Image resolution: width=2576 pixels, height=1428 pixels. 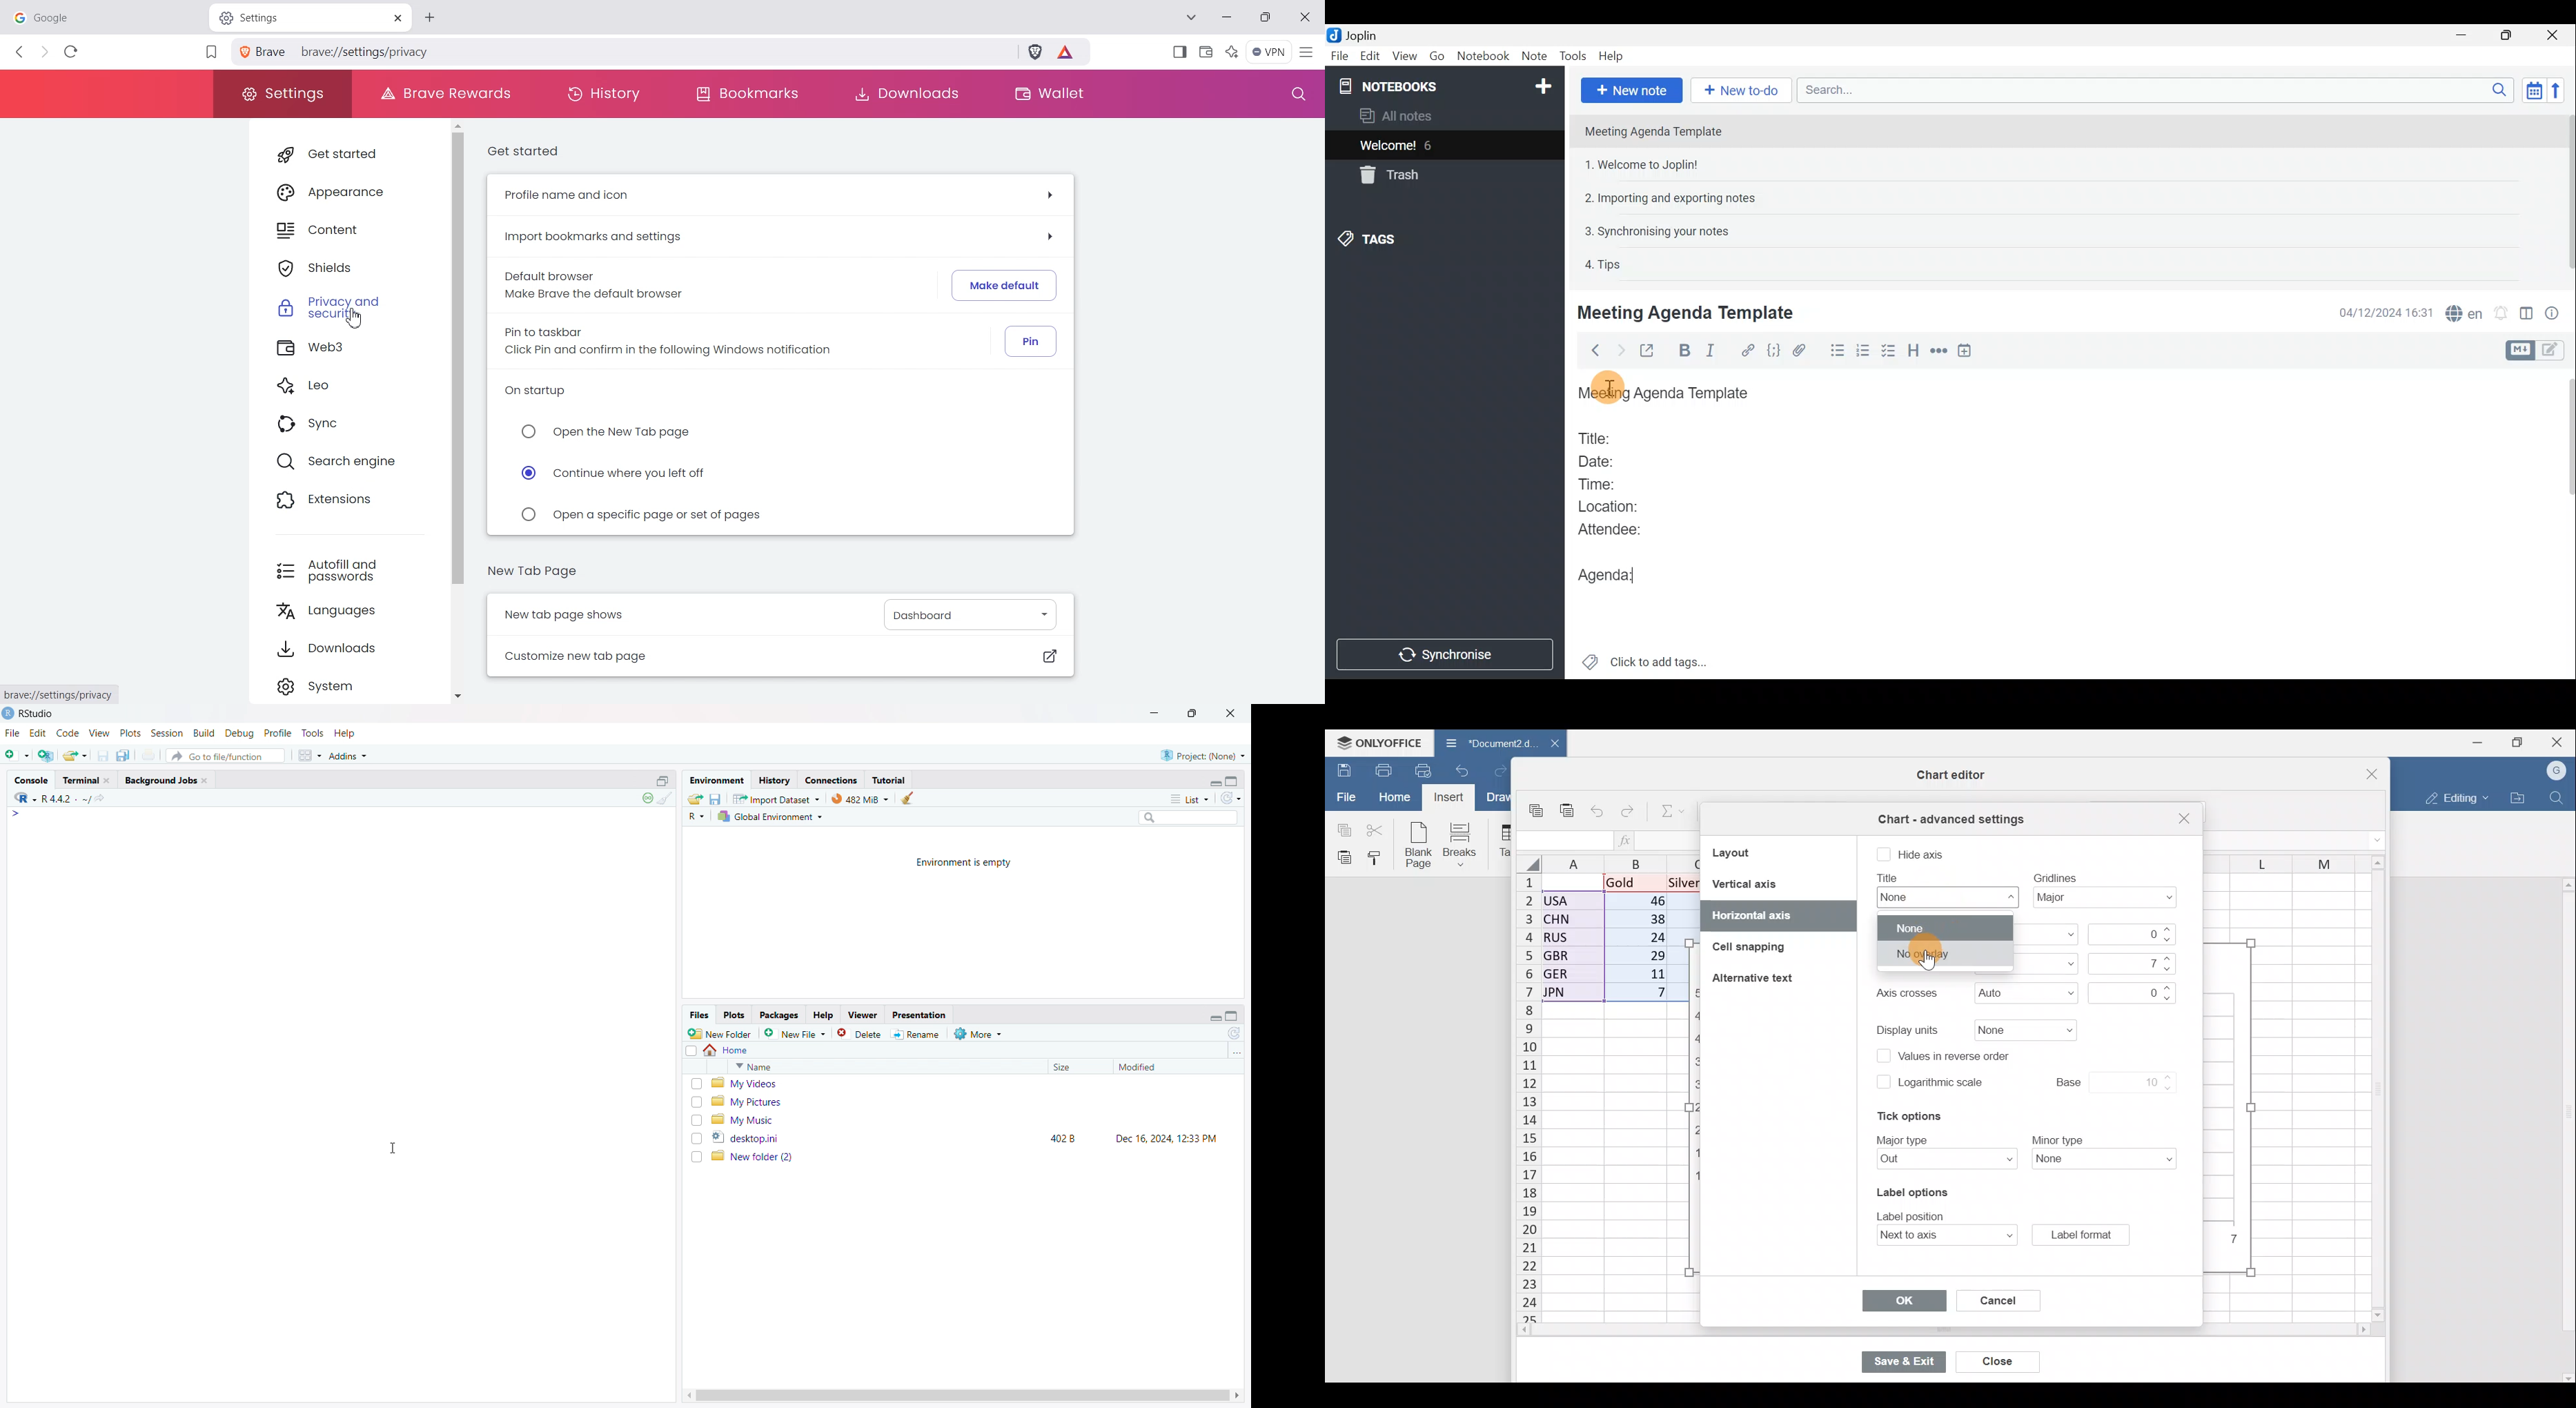 What do you see at coordinates (617, 473) in the screenshot?
I see `Enable continue where you left off` at bounding box center [617, 473].